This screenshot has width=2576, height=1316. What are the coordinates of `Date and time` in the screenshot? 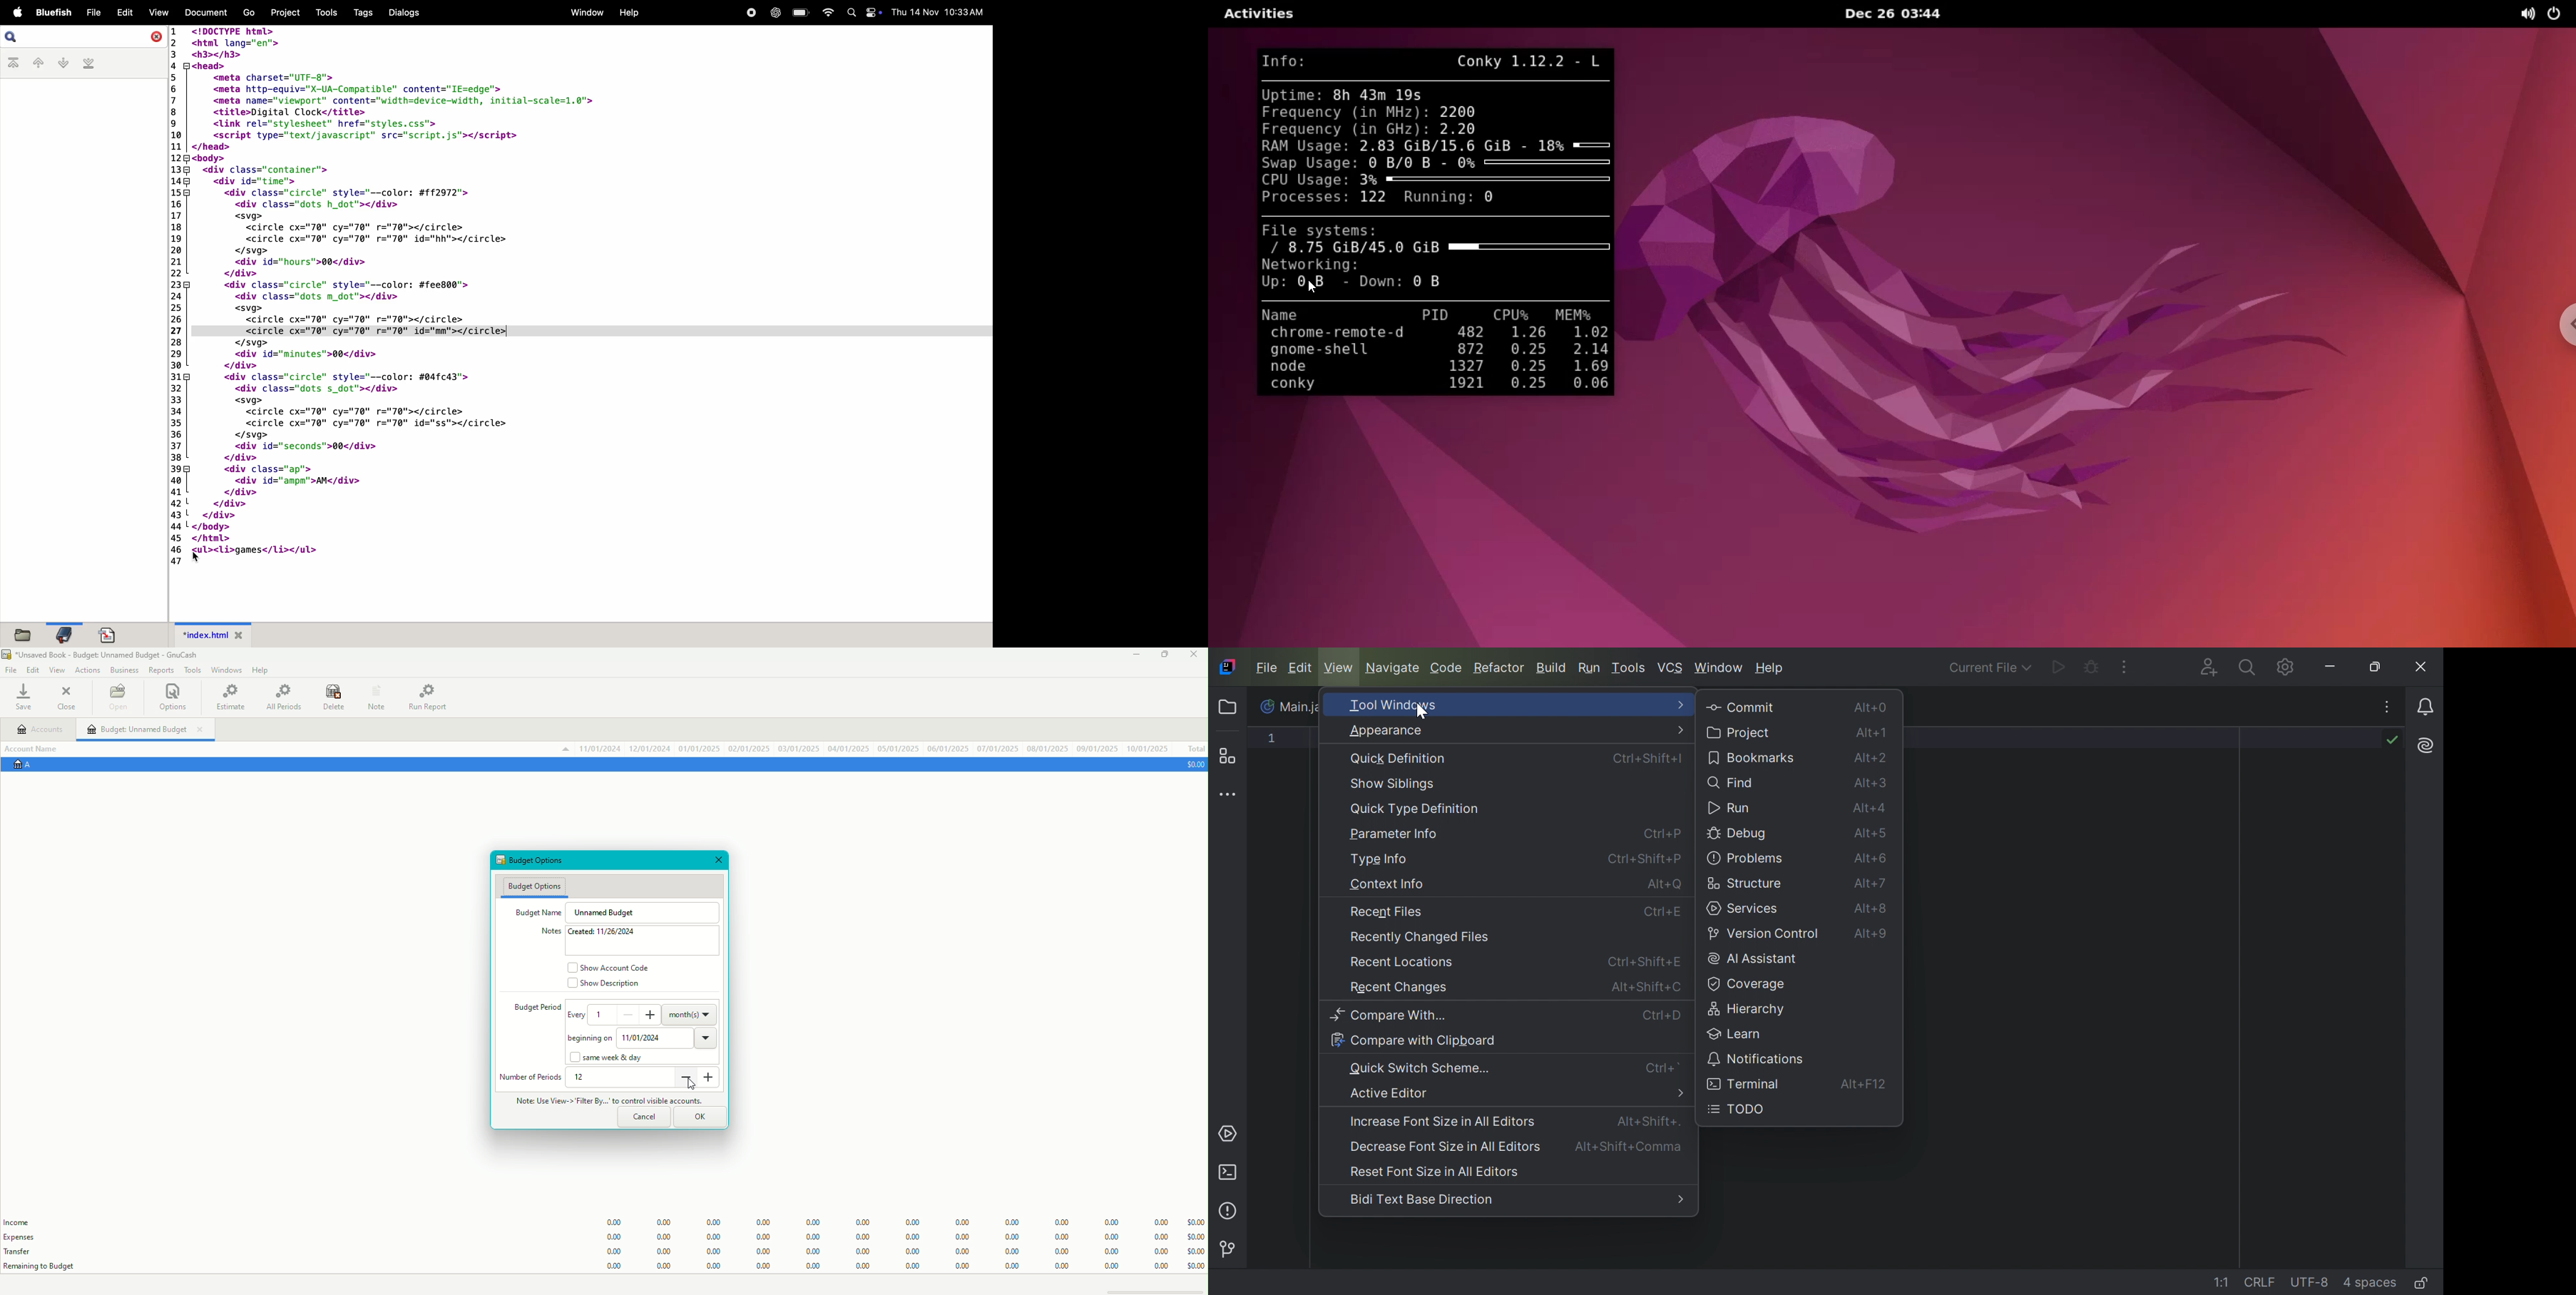 It's located at (937, 10).